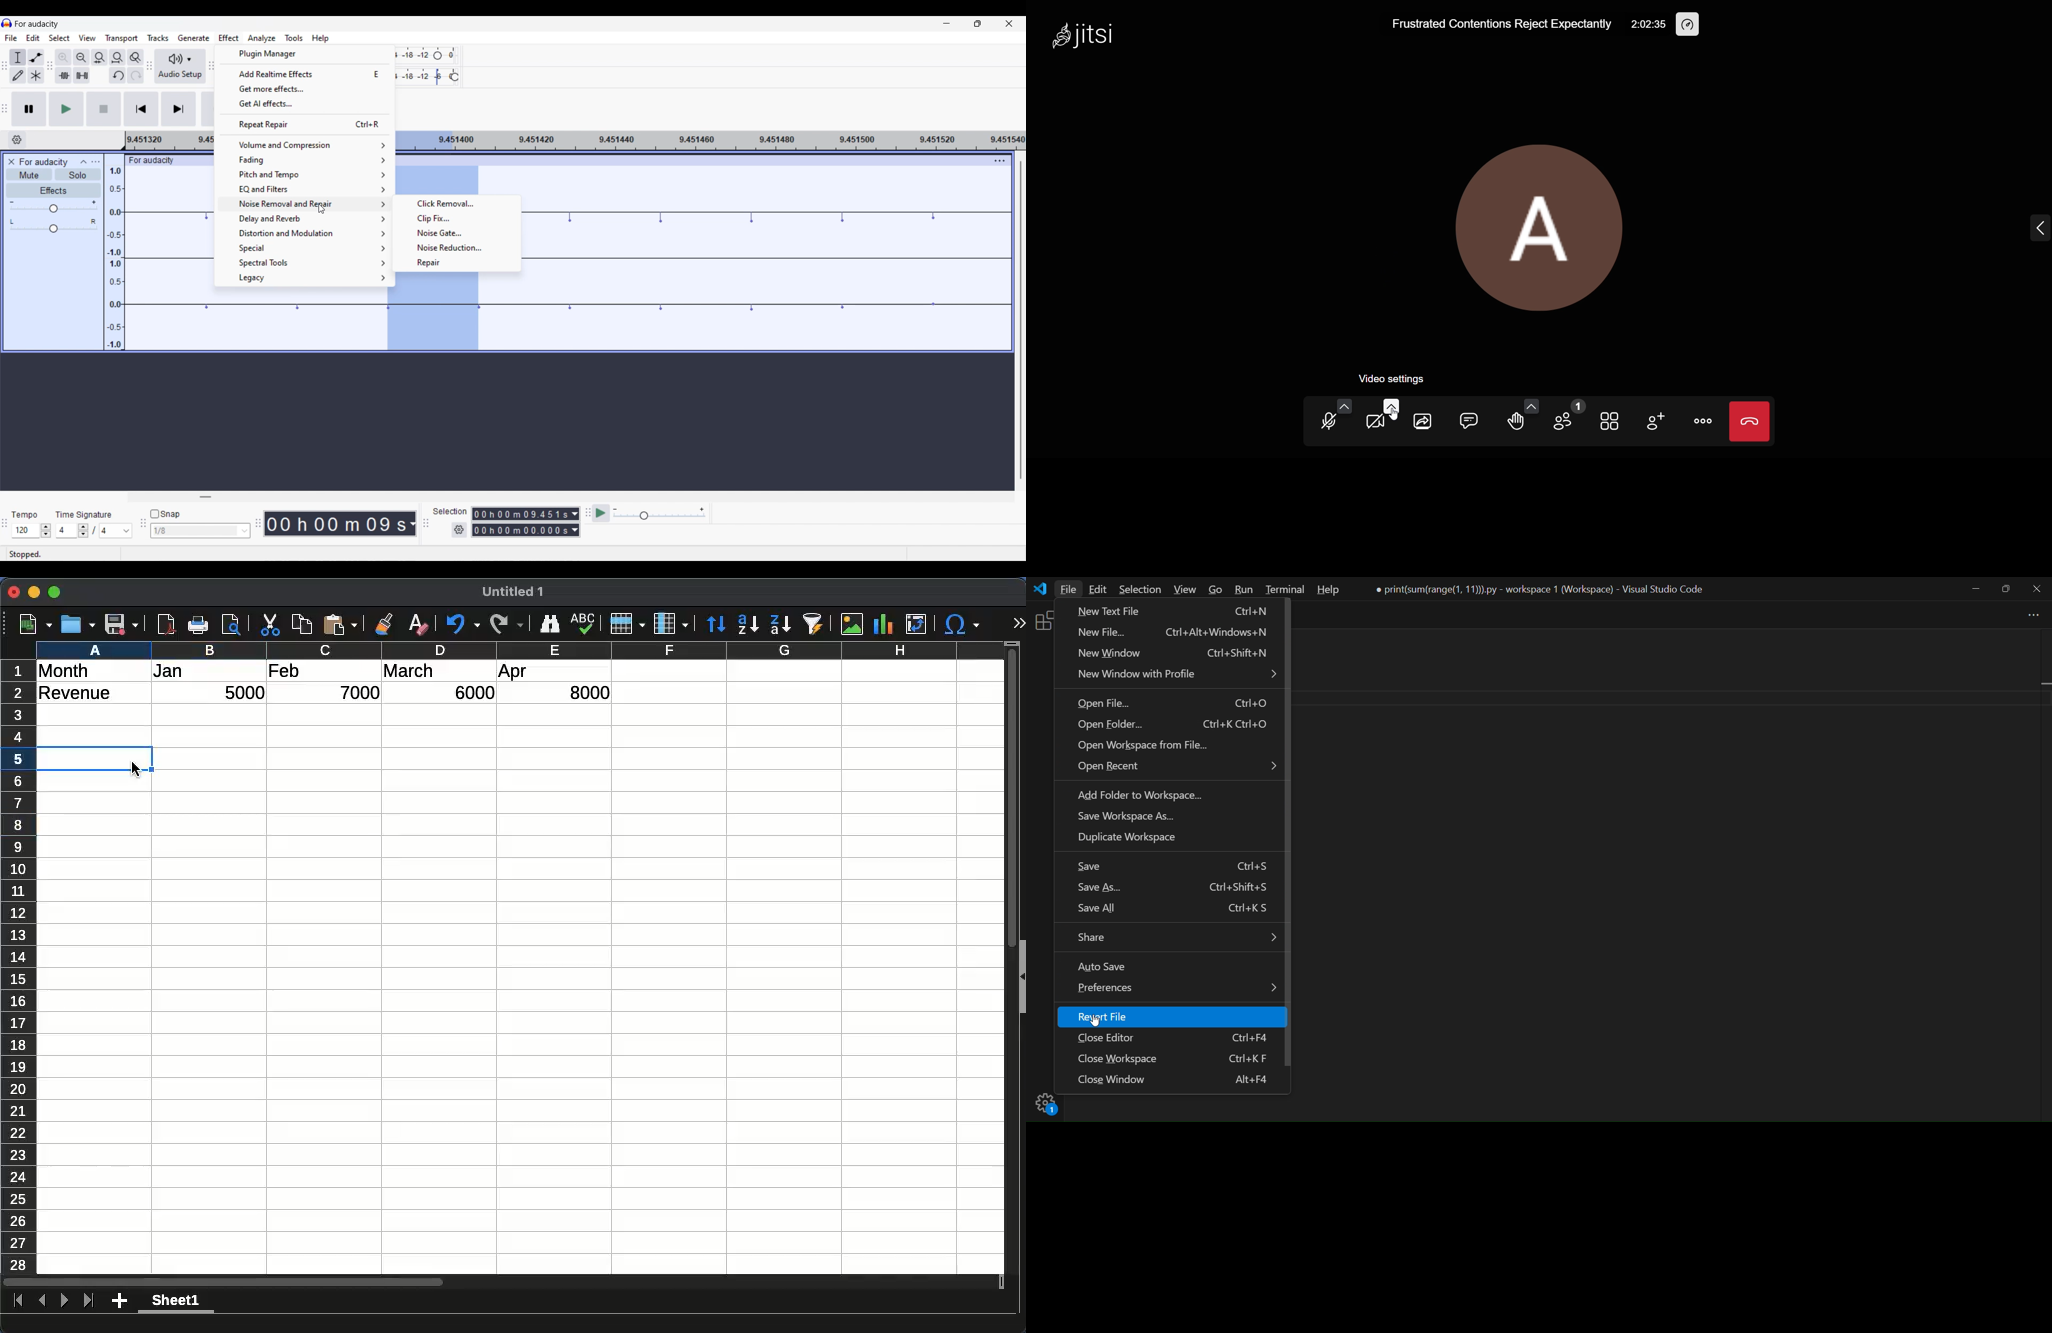 The height and width of the screenshot is (1344, 2072). What do you see at coordinates (100, 57) in the screenshot?
I see `Fit selection to width` at bounding box center [100, 57].